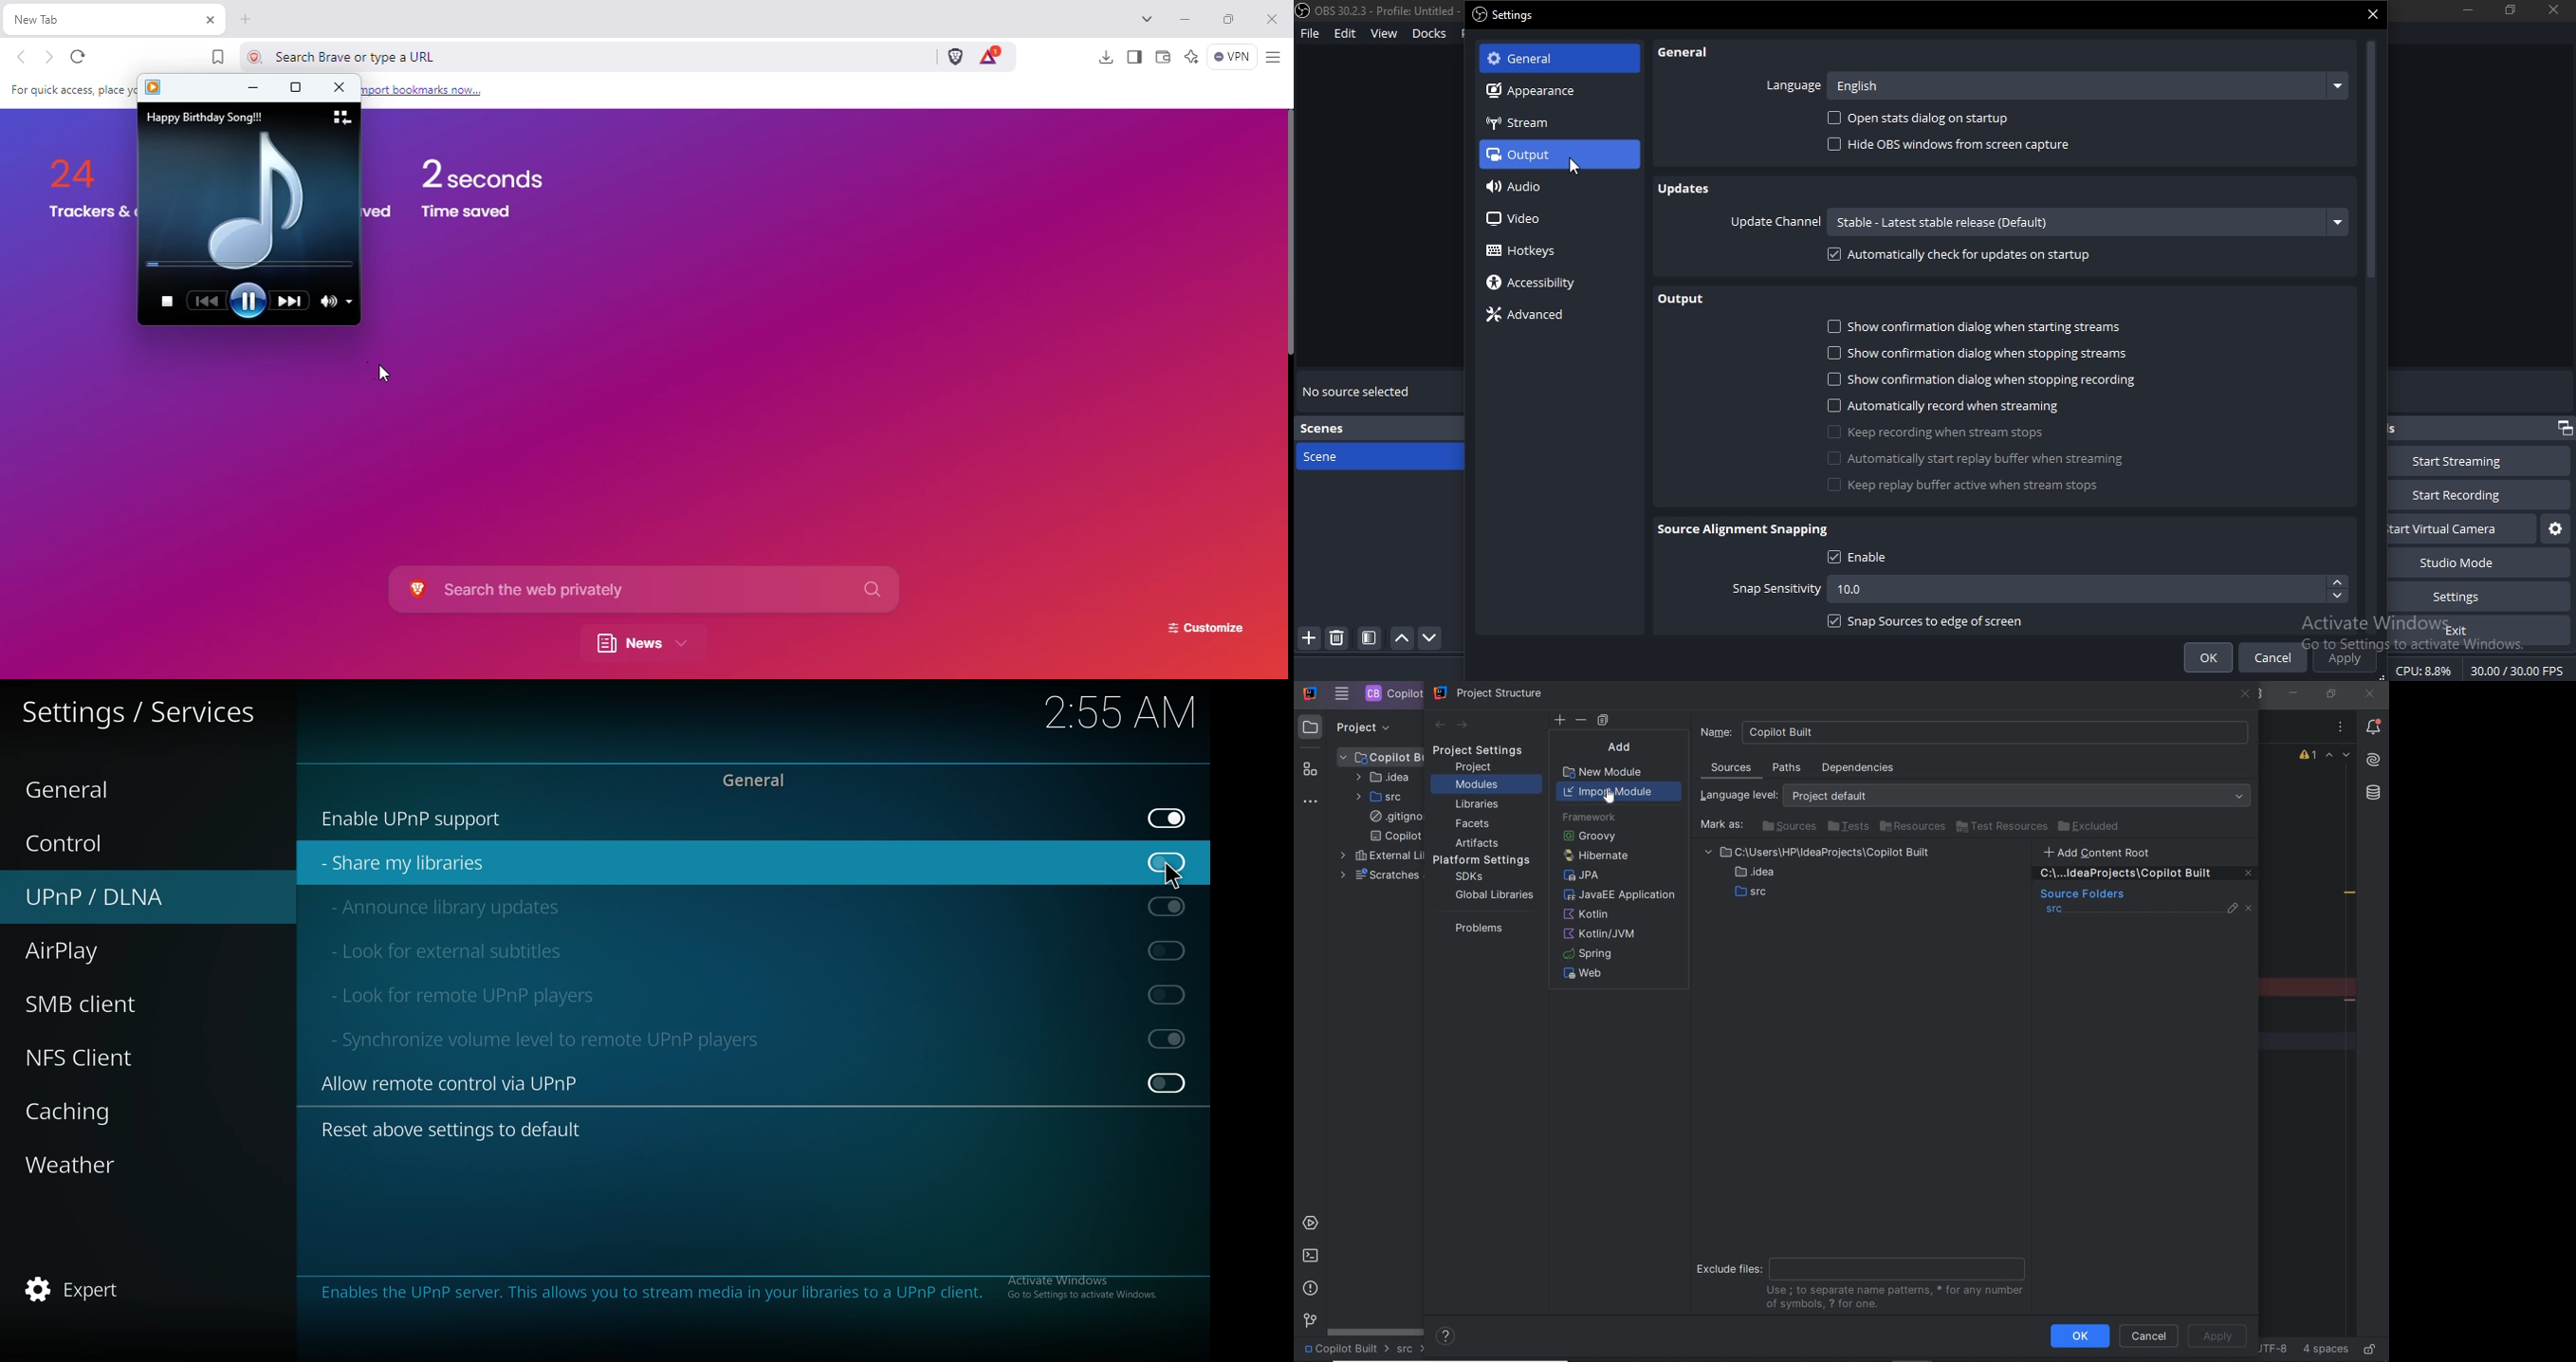 The width and height of the screenshot is (2576, 1372). I want to click on CPU-8.8% 30.00 / 30.00 EPS, so click(2484, 666).